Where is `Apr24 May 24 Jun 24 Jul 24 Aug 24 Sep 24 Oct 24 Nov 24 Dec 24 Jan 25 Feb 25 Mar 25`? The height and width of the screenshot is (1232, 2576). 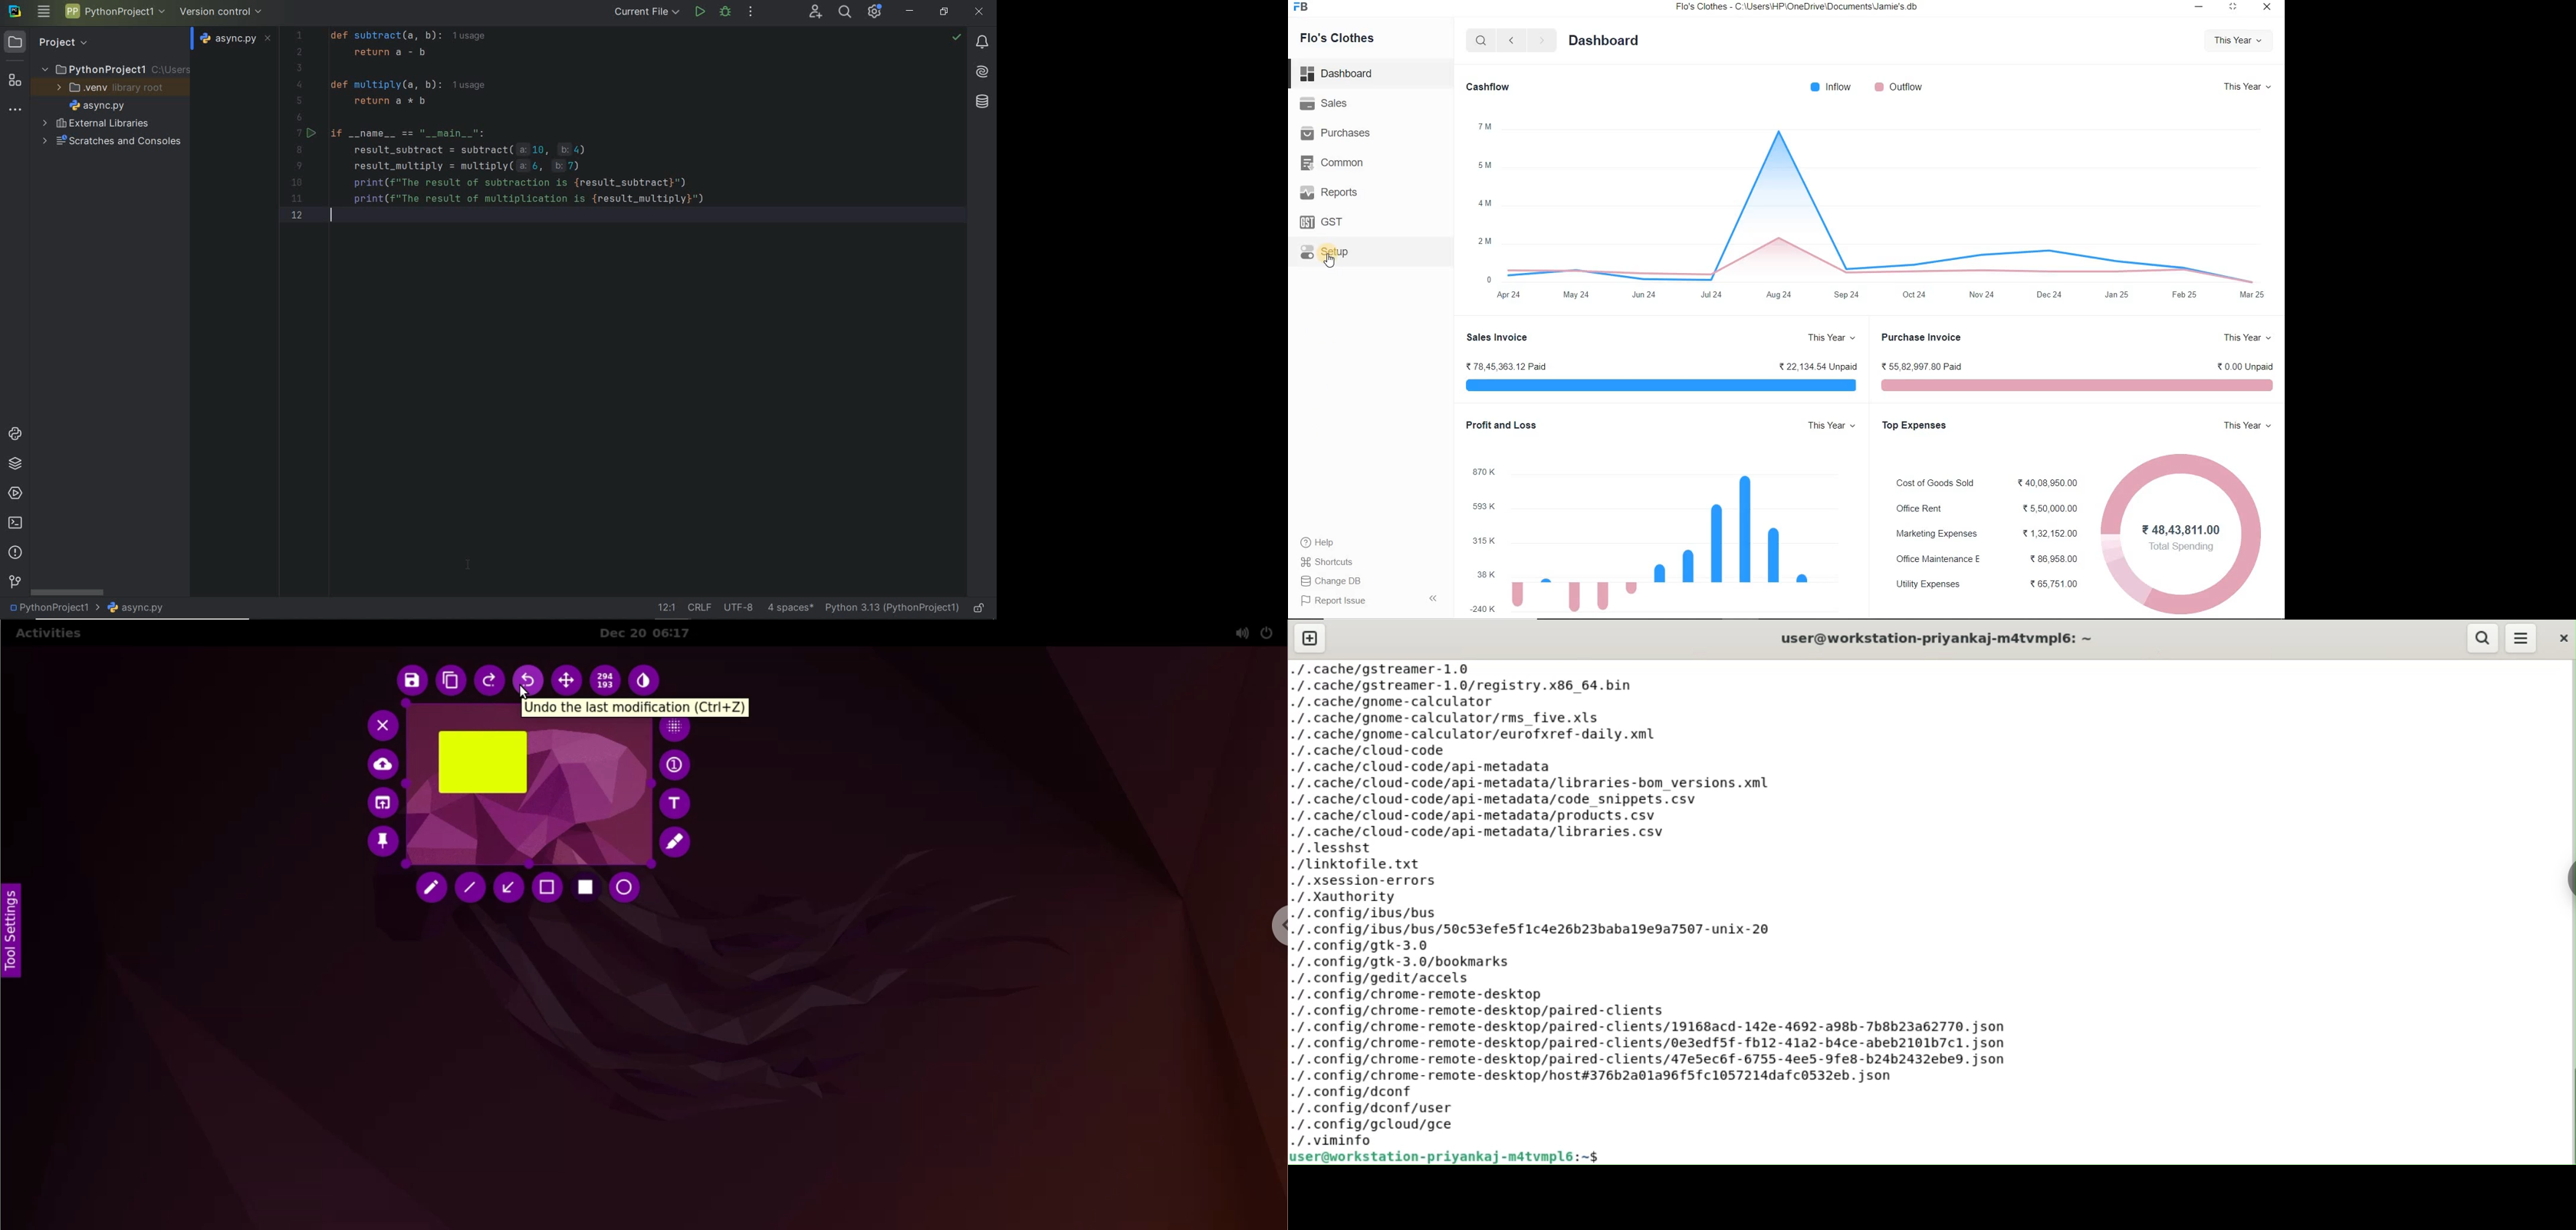 Apr24 May 24 Jun 24 Jul 24 Aug 24 Sep 24 Oct 24 Nov 24 Dec 24 Jan 25 Feb 25 Mar 25 is located at coordinates (1882, 295).